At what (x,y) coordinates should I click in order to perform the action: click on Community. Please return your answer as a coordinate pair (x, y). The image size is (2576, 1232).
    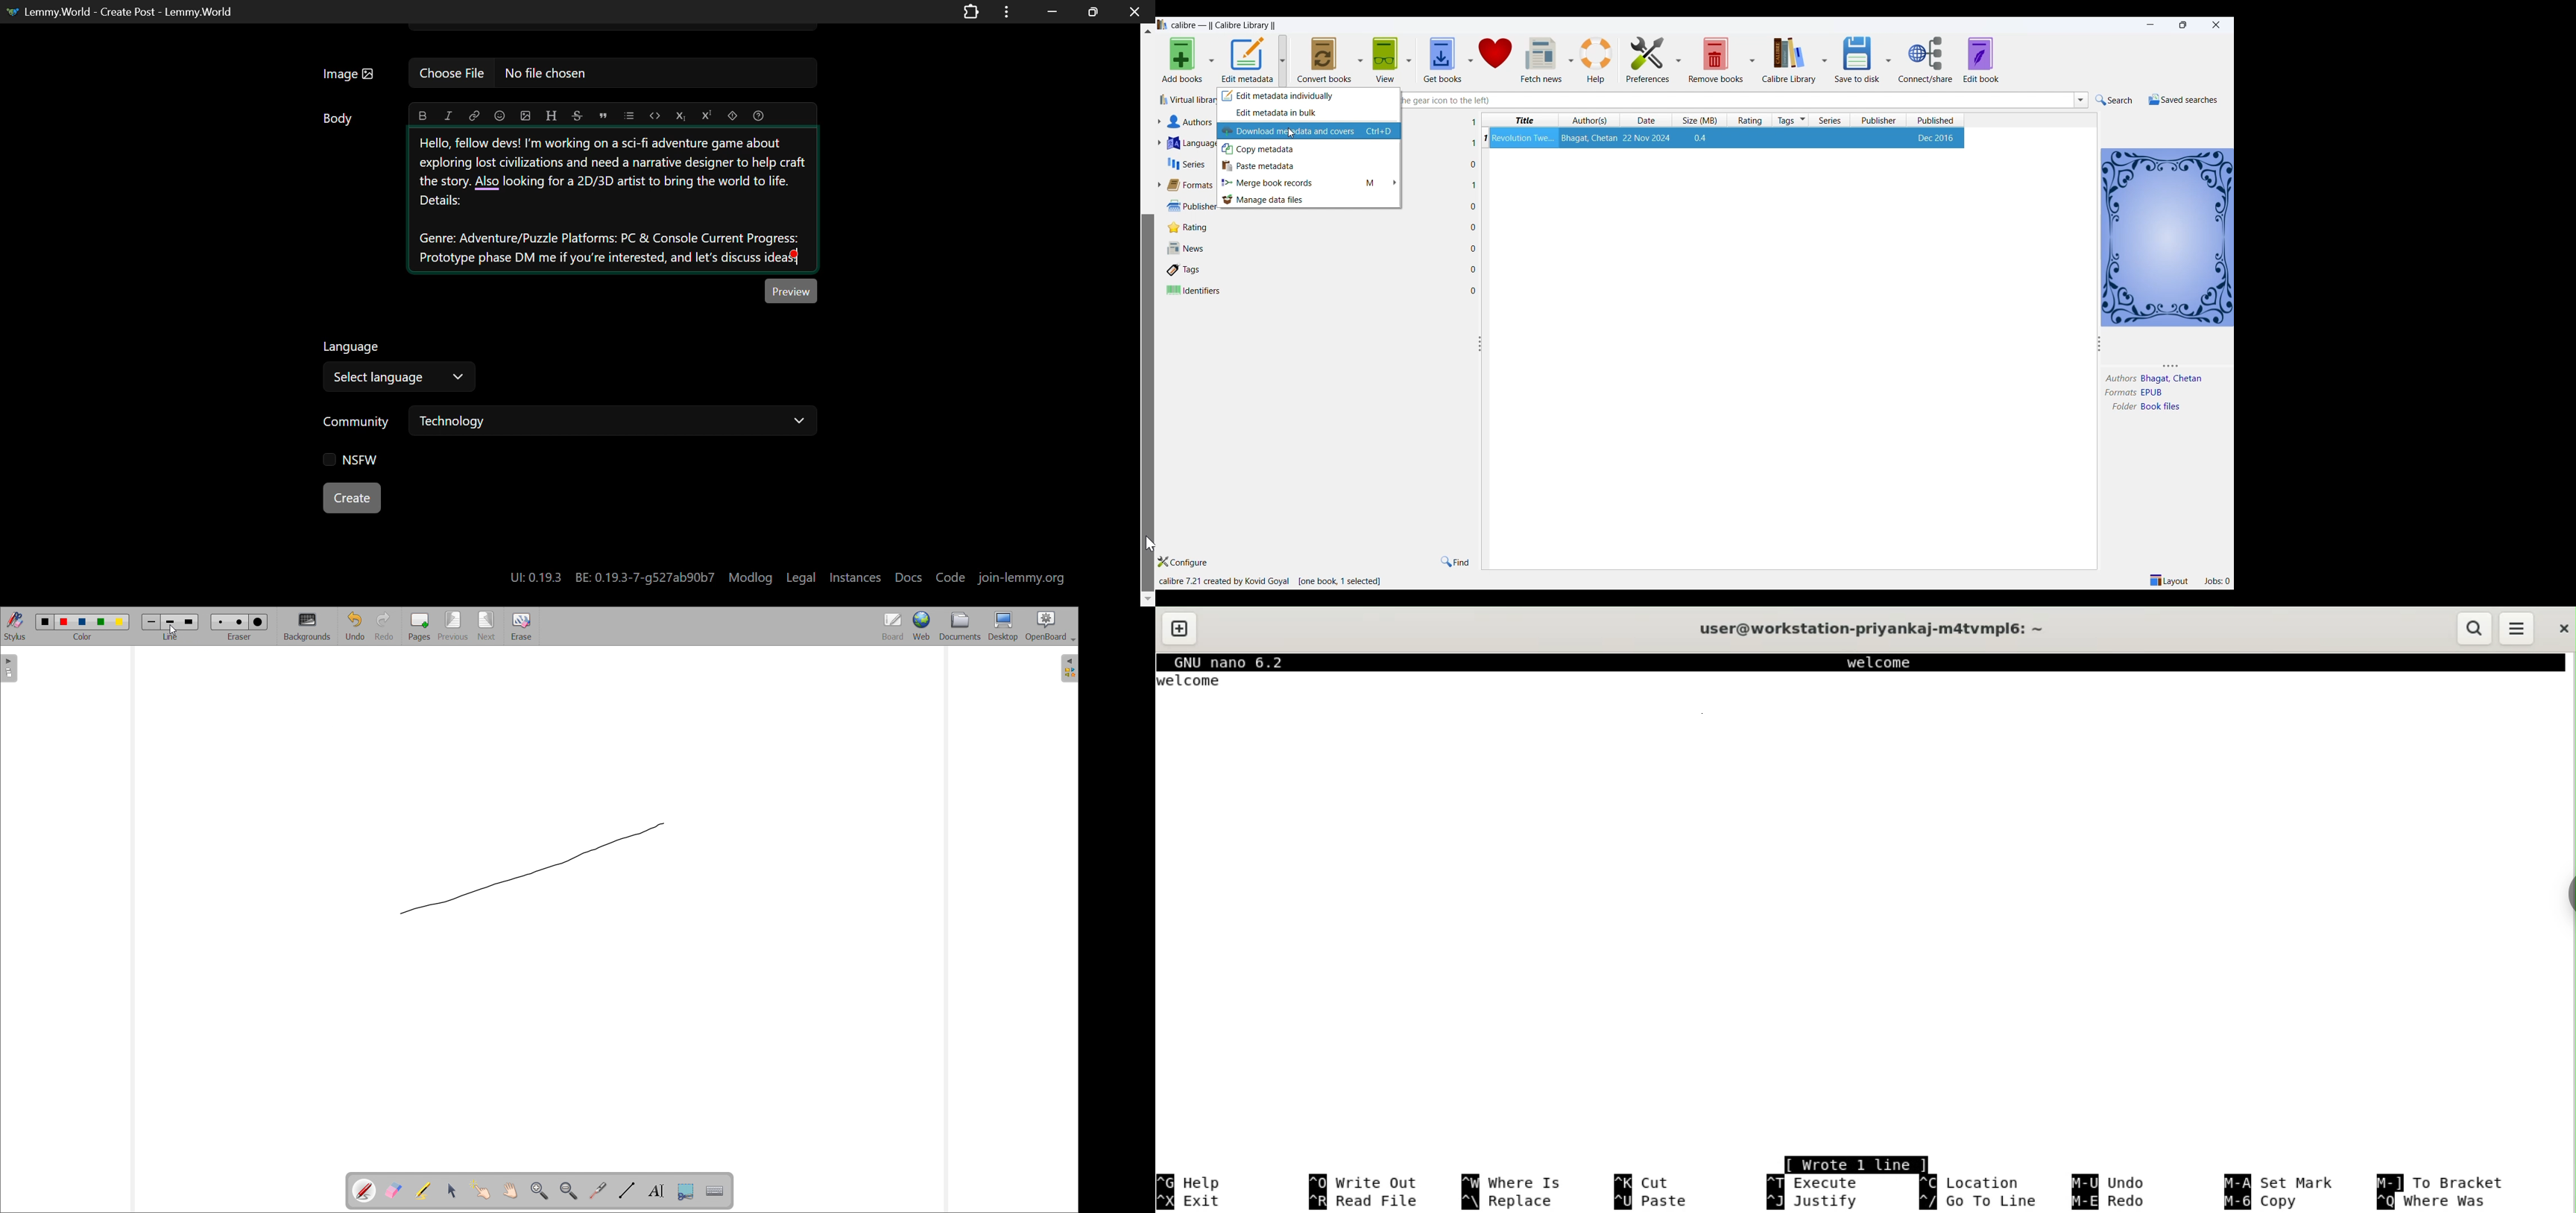
    Looking at the image, I should click on (359, 423).